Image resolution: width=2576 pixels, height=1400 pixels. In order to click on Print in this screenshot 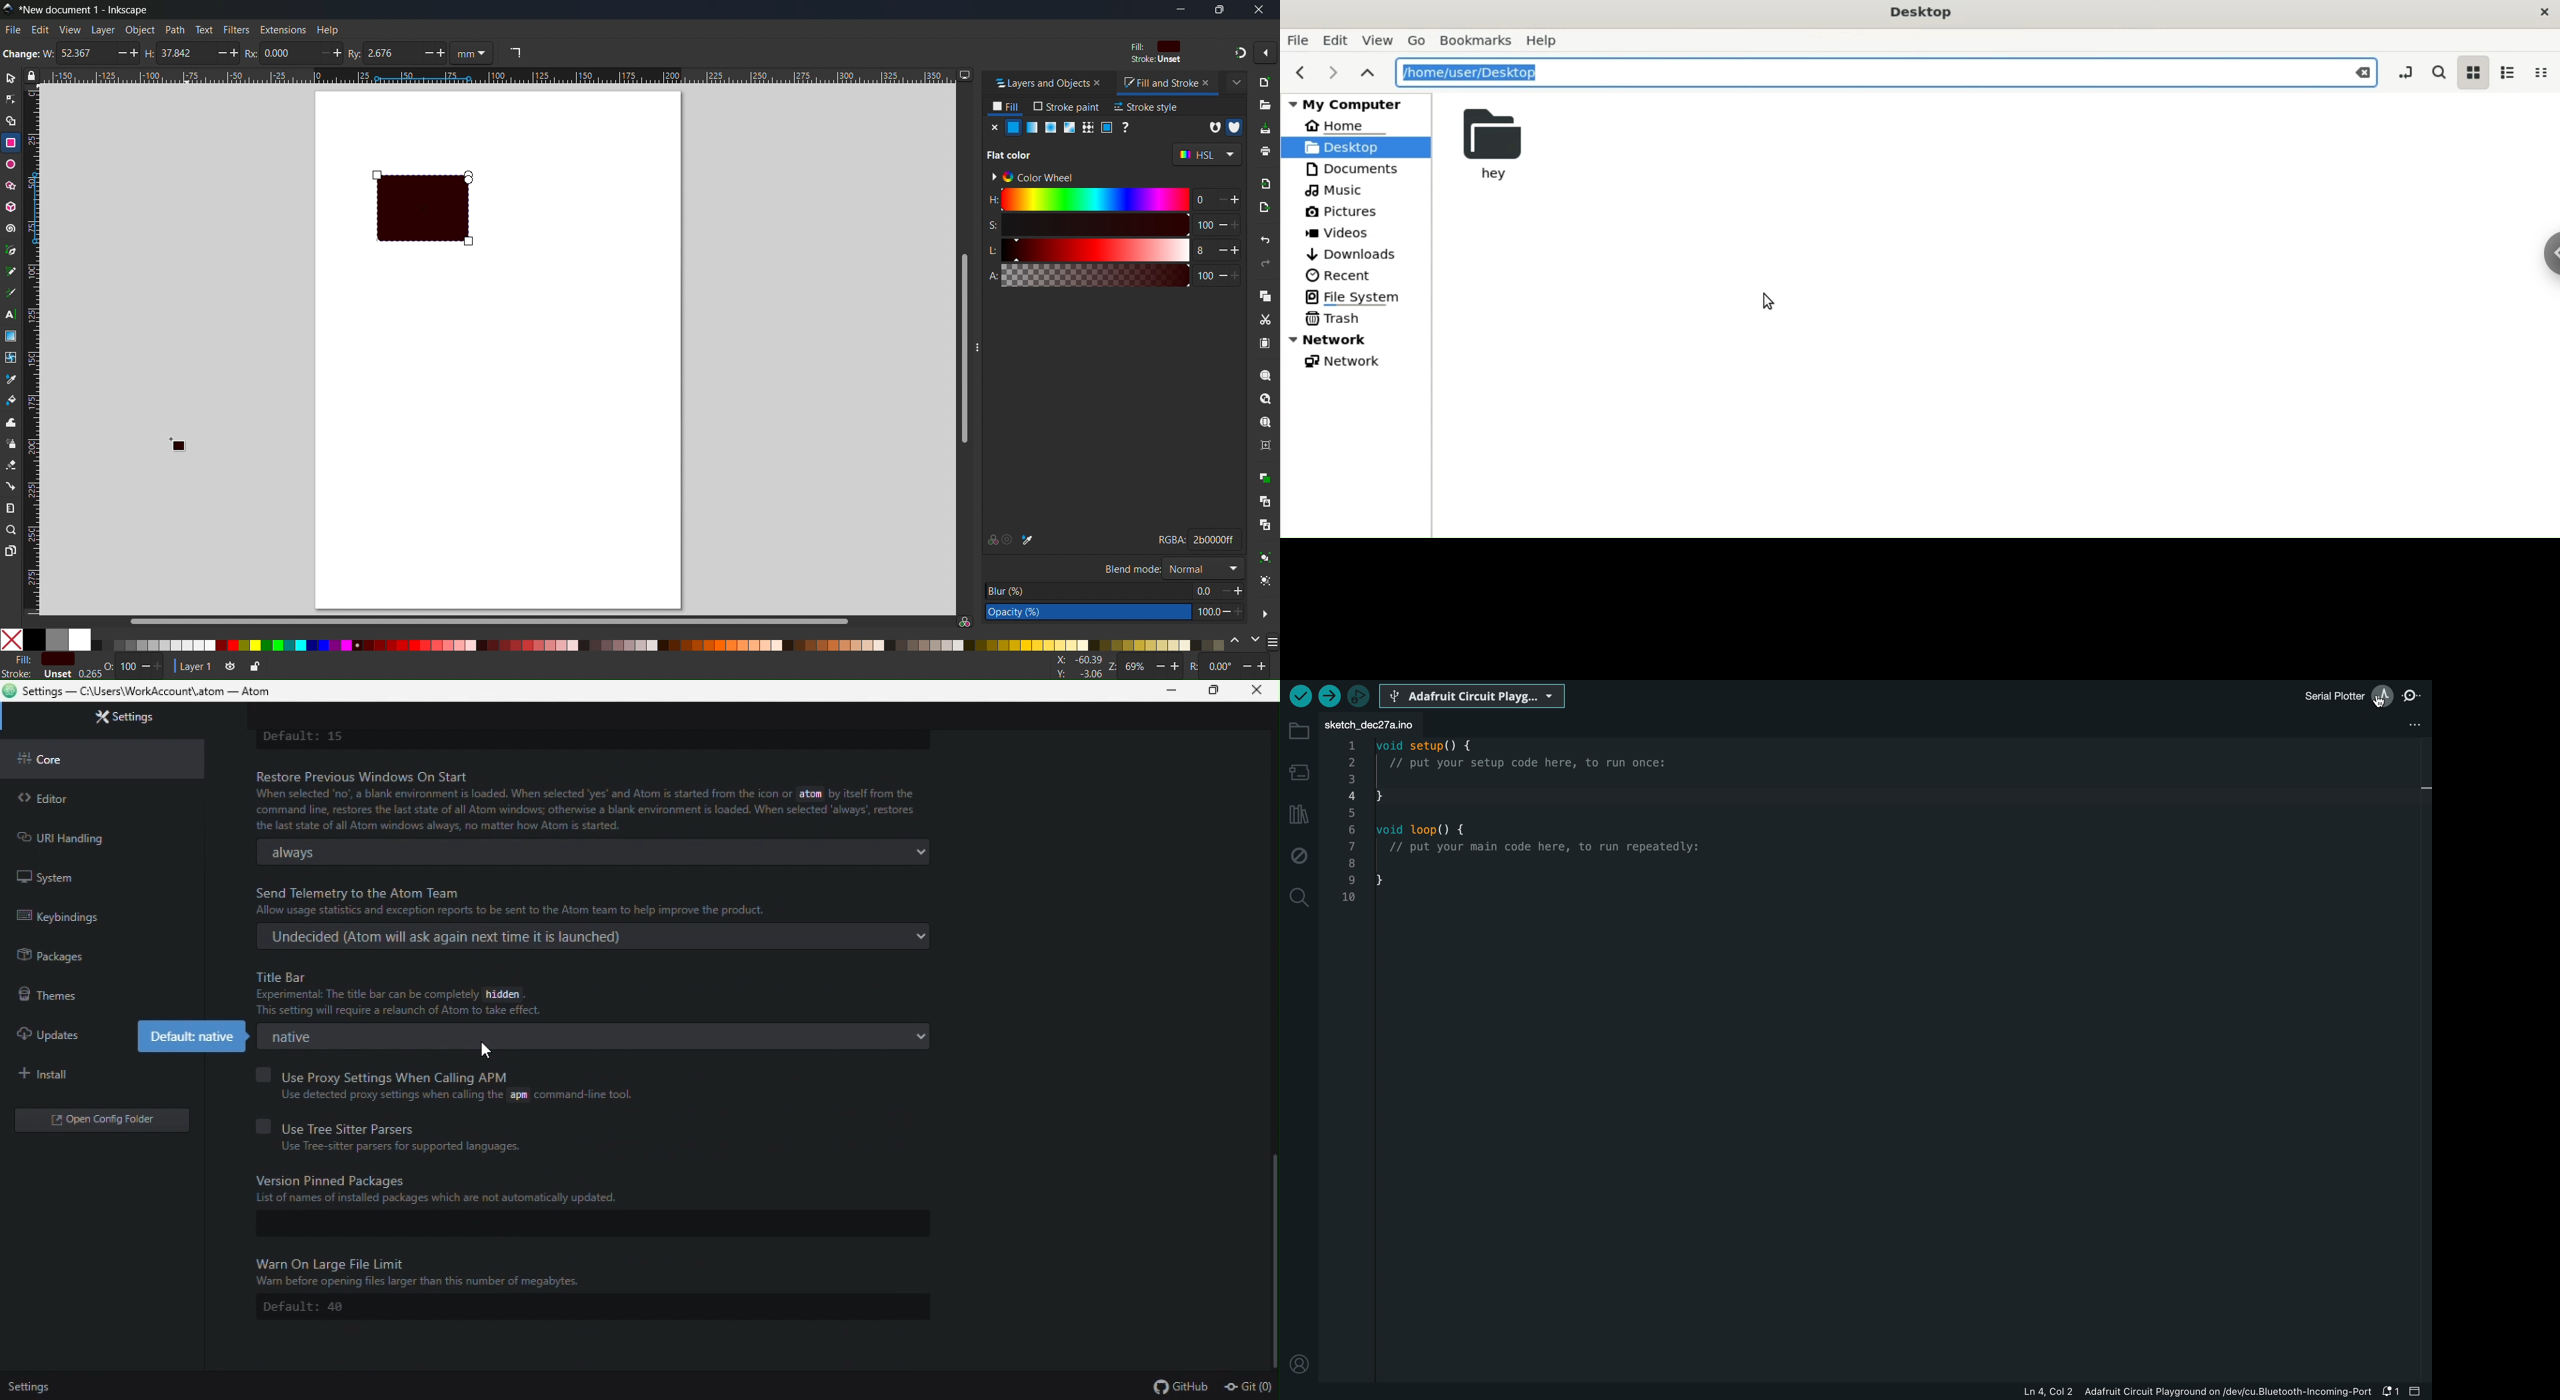, I will do `click(1265, 151)`.